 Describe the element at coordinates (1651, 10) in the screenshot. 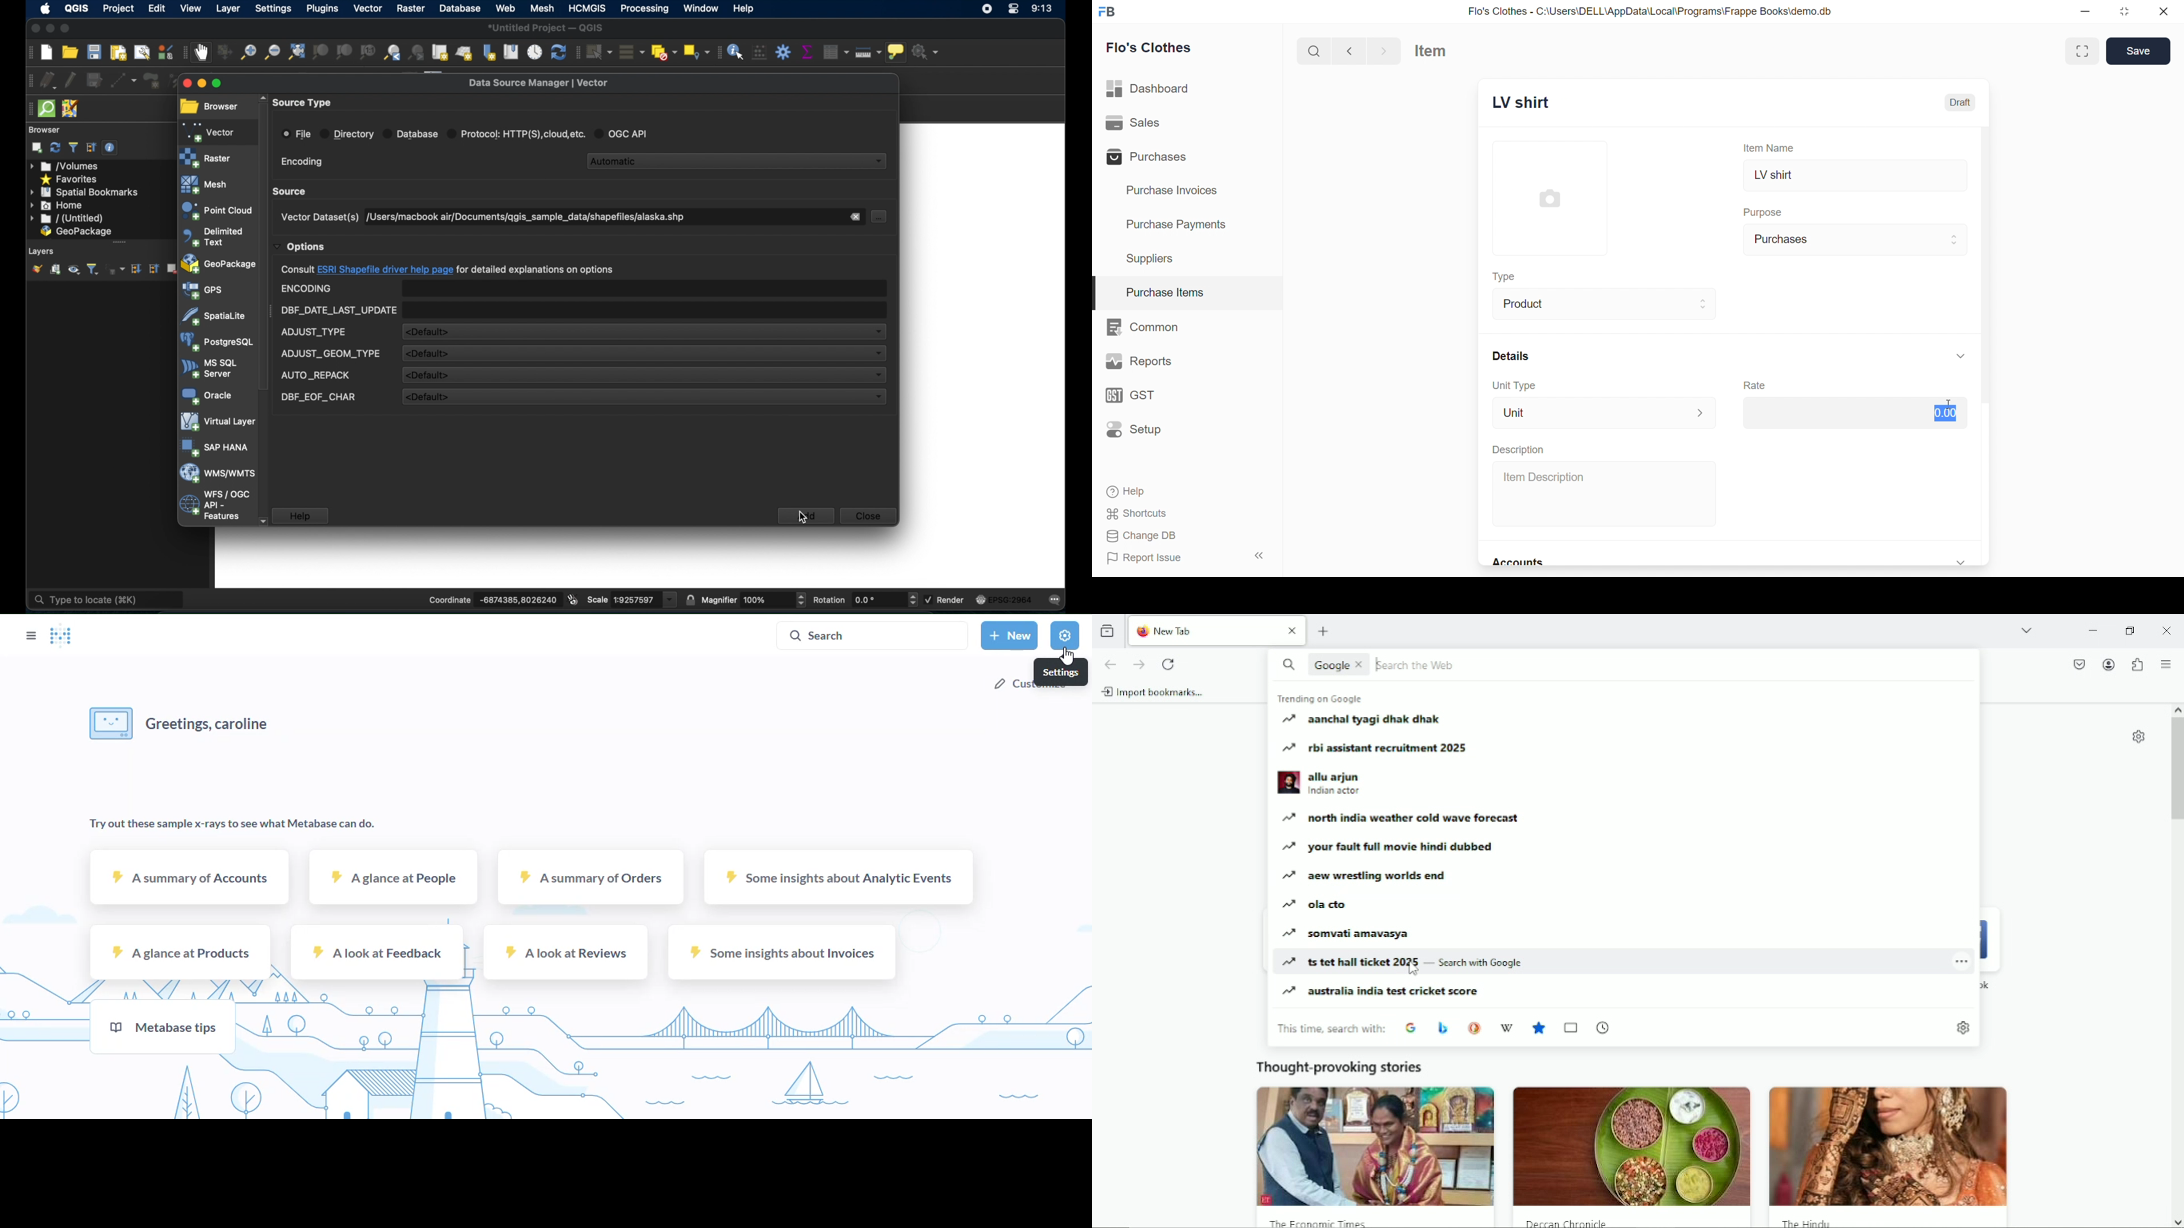

I see `Flo's Clothes - C:\Users\DELL\AppData\Local\Programs\Frappe Books\demo.db` at that location.